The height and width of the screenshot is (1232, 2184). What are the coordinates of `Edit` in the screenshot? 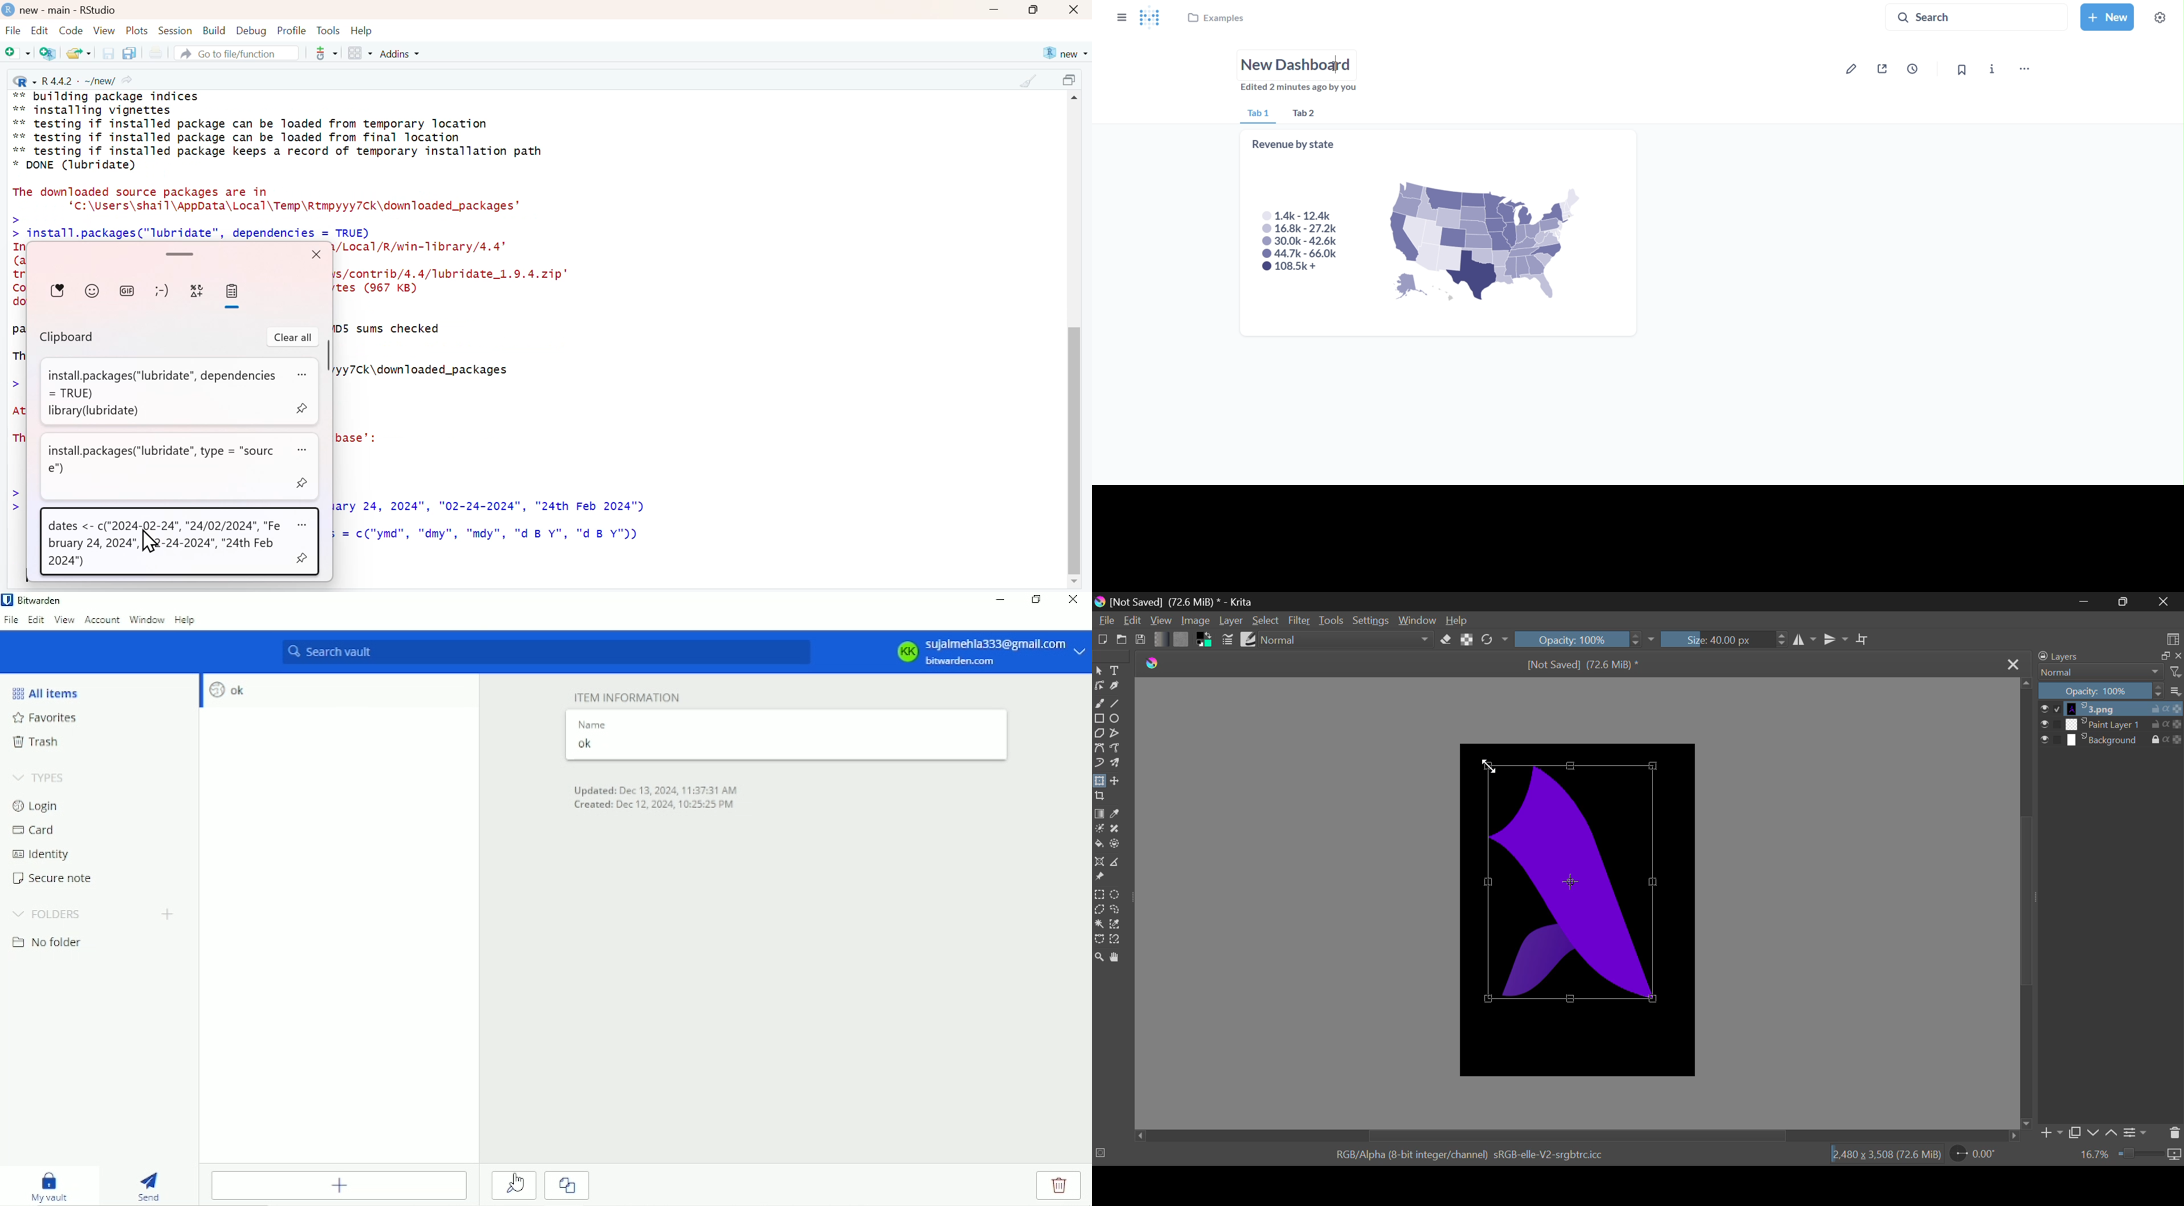 It's located at (36, 621).